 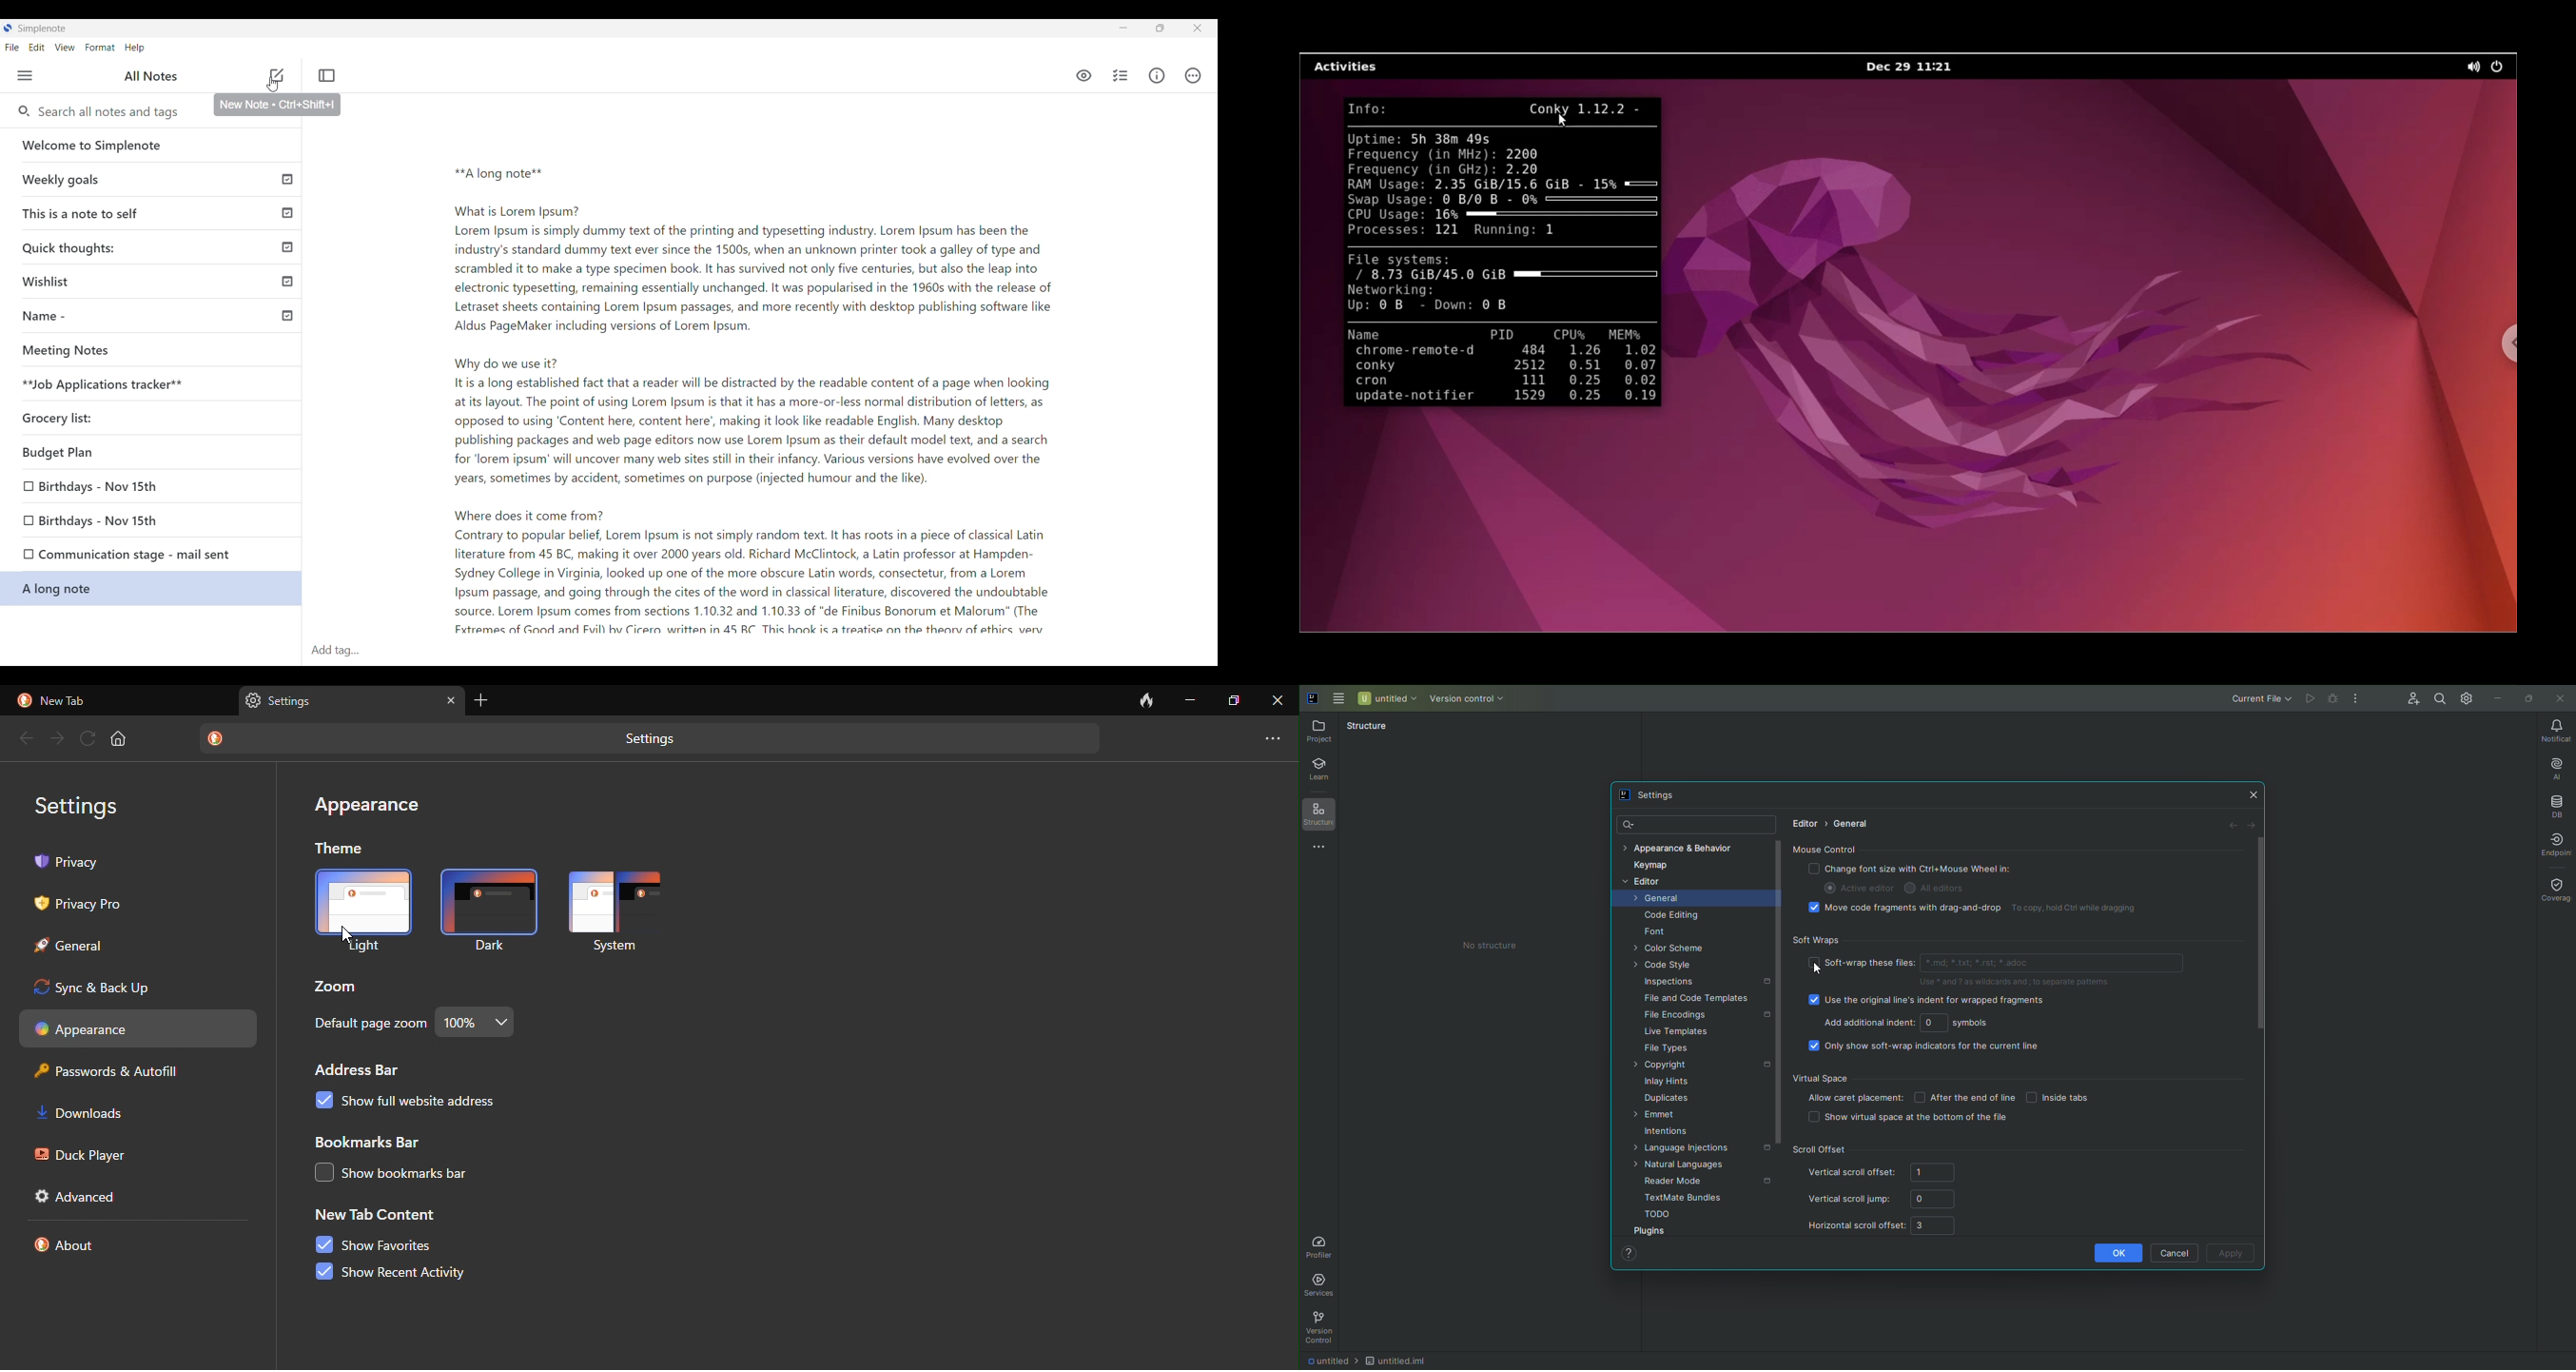 I want to click on system, so click(x=616, y=912).